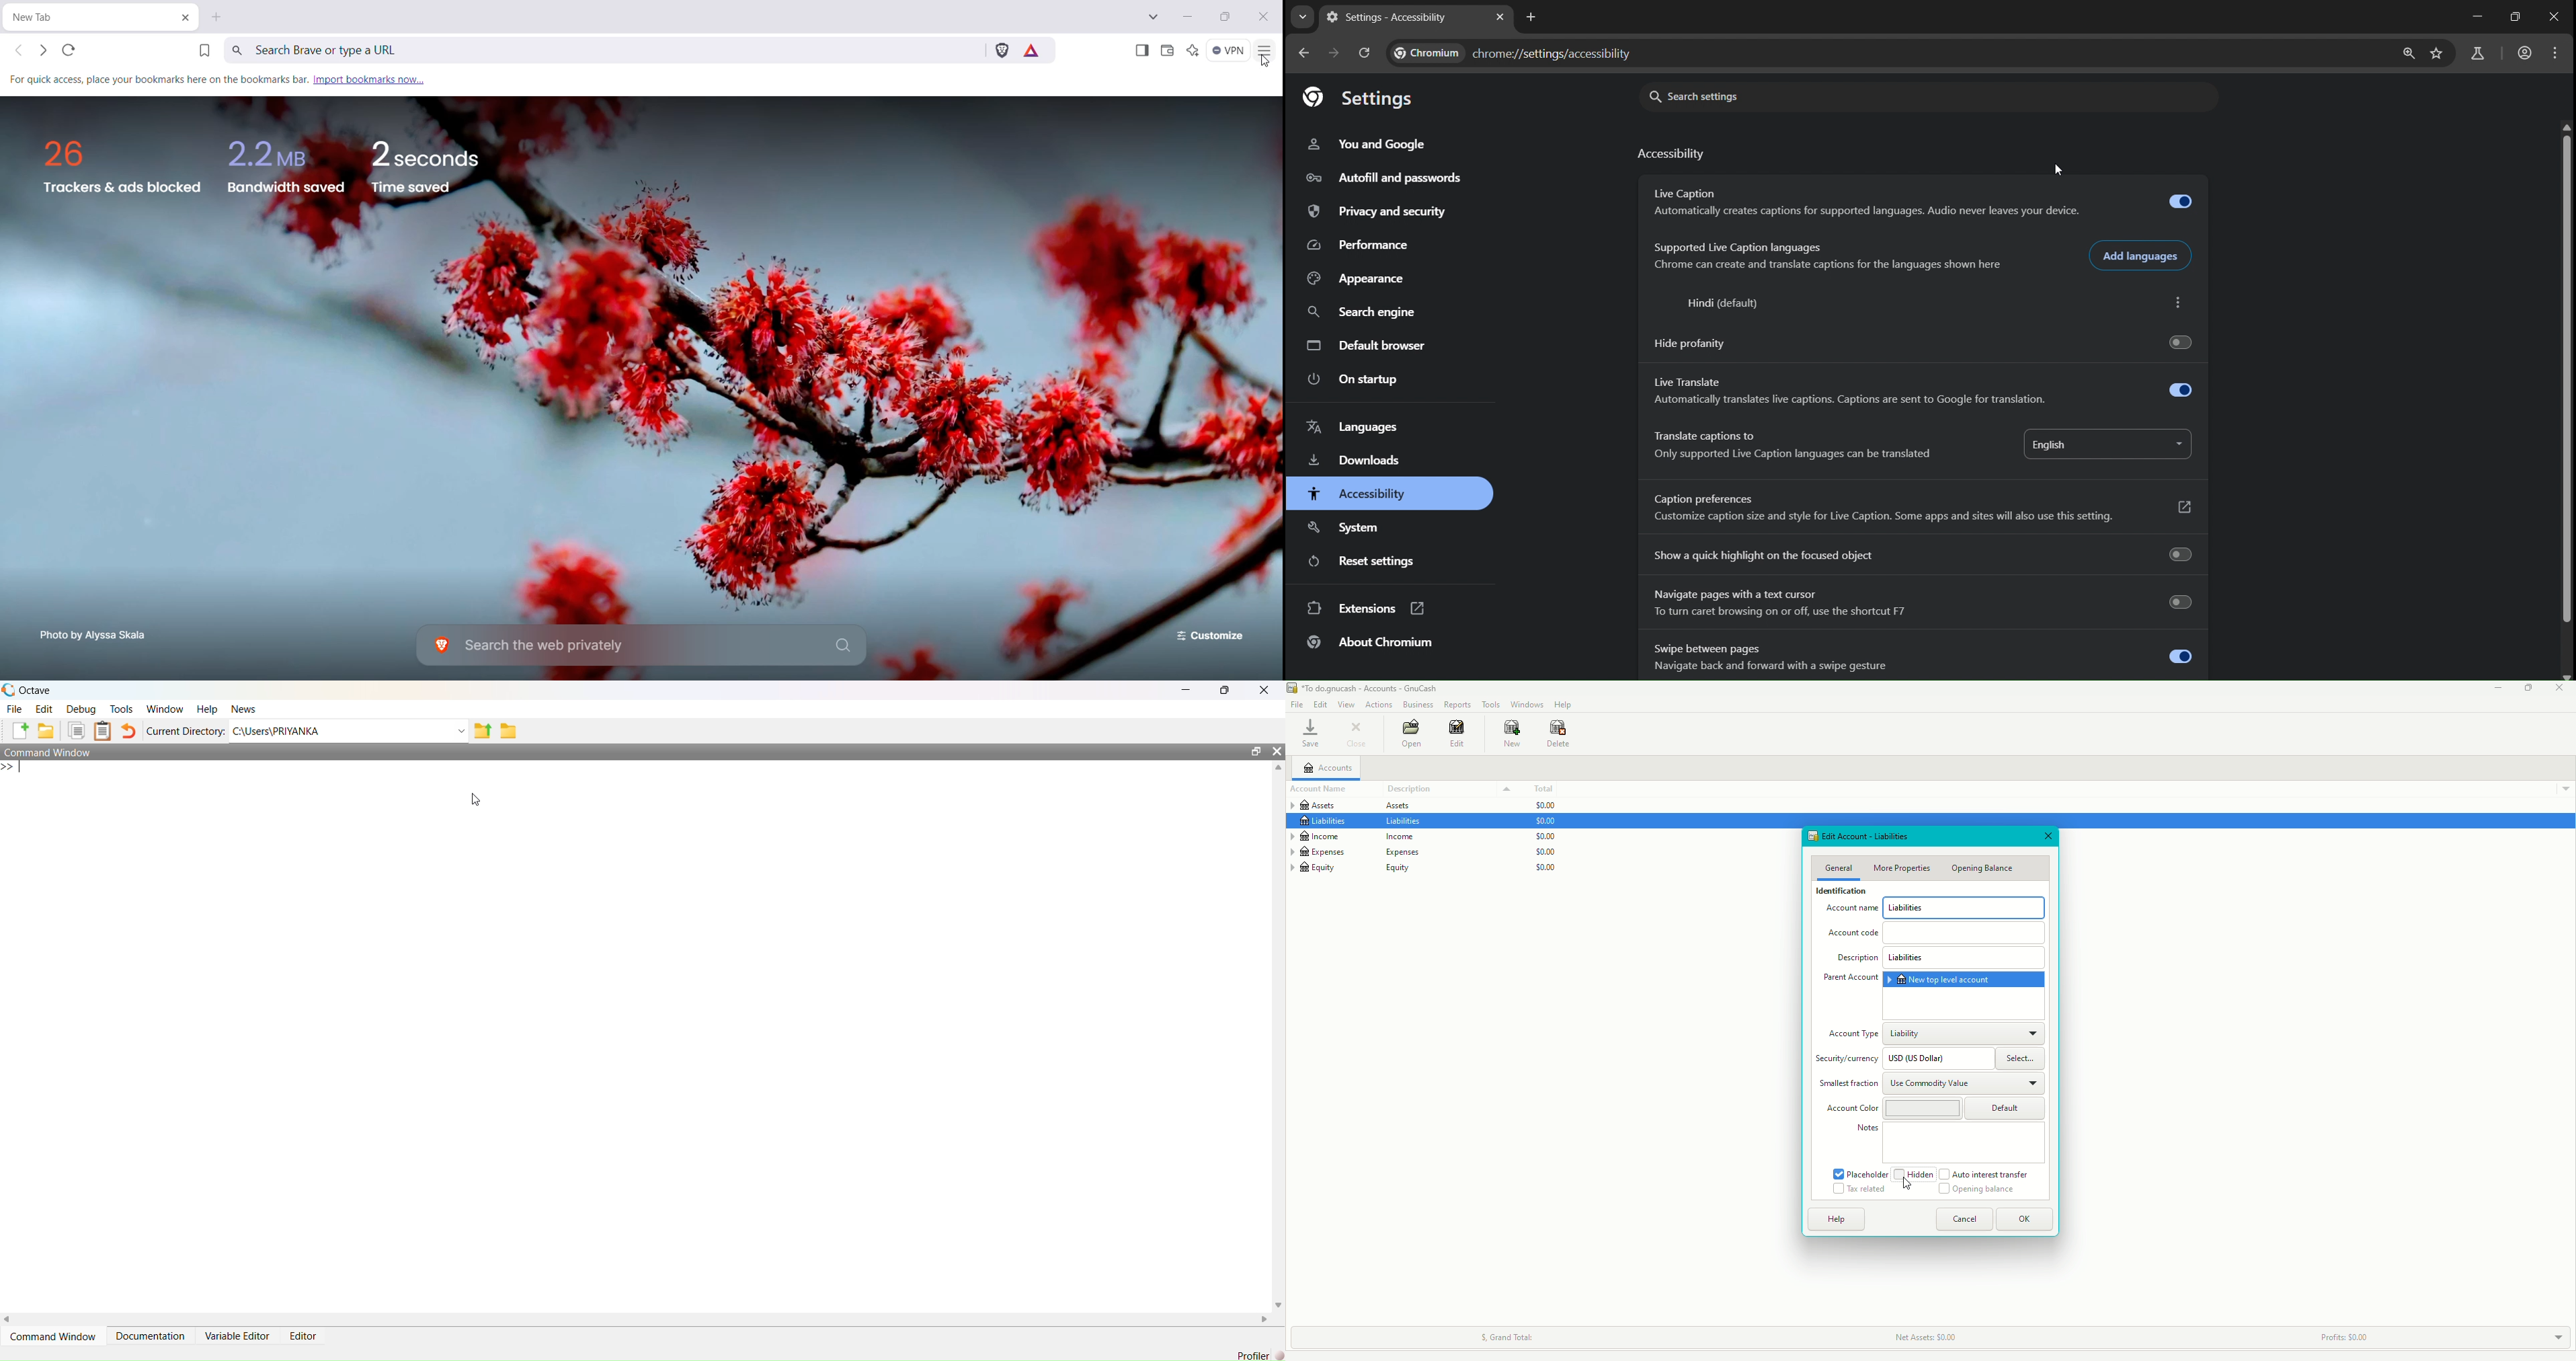 The width and height of the screenshot is (2576, 1372). I want to click on default browser, so click(1367, 346).